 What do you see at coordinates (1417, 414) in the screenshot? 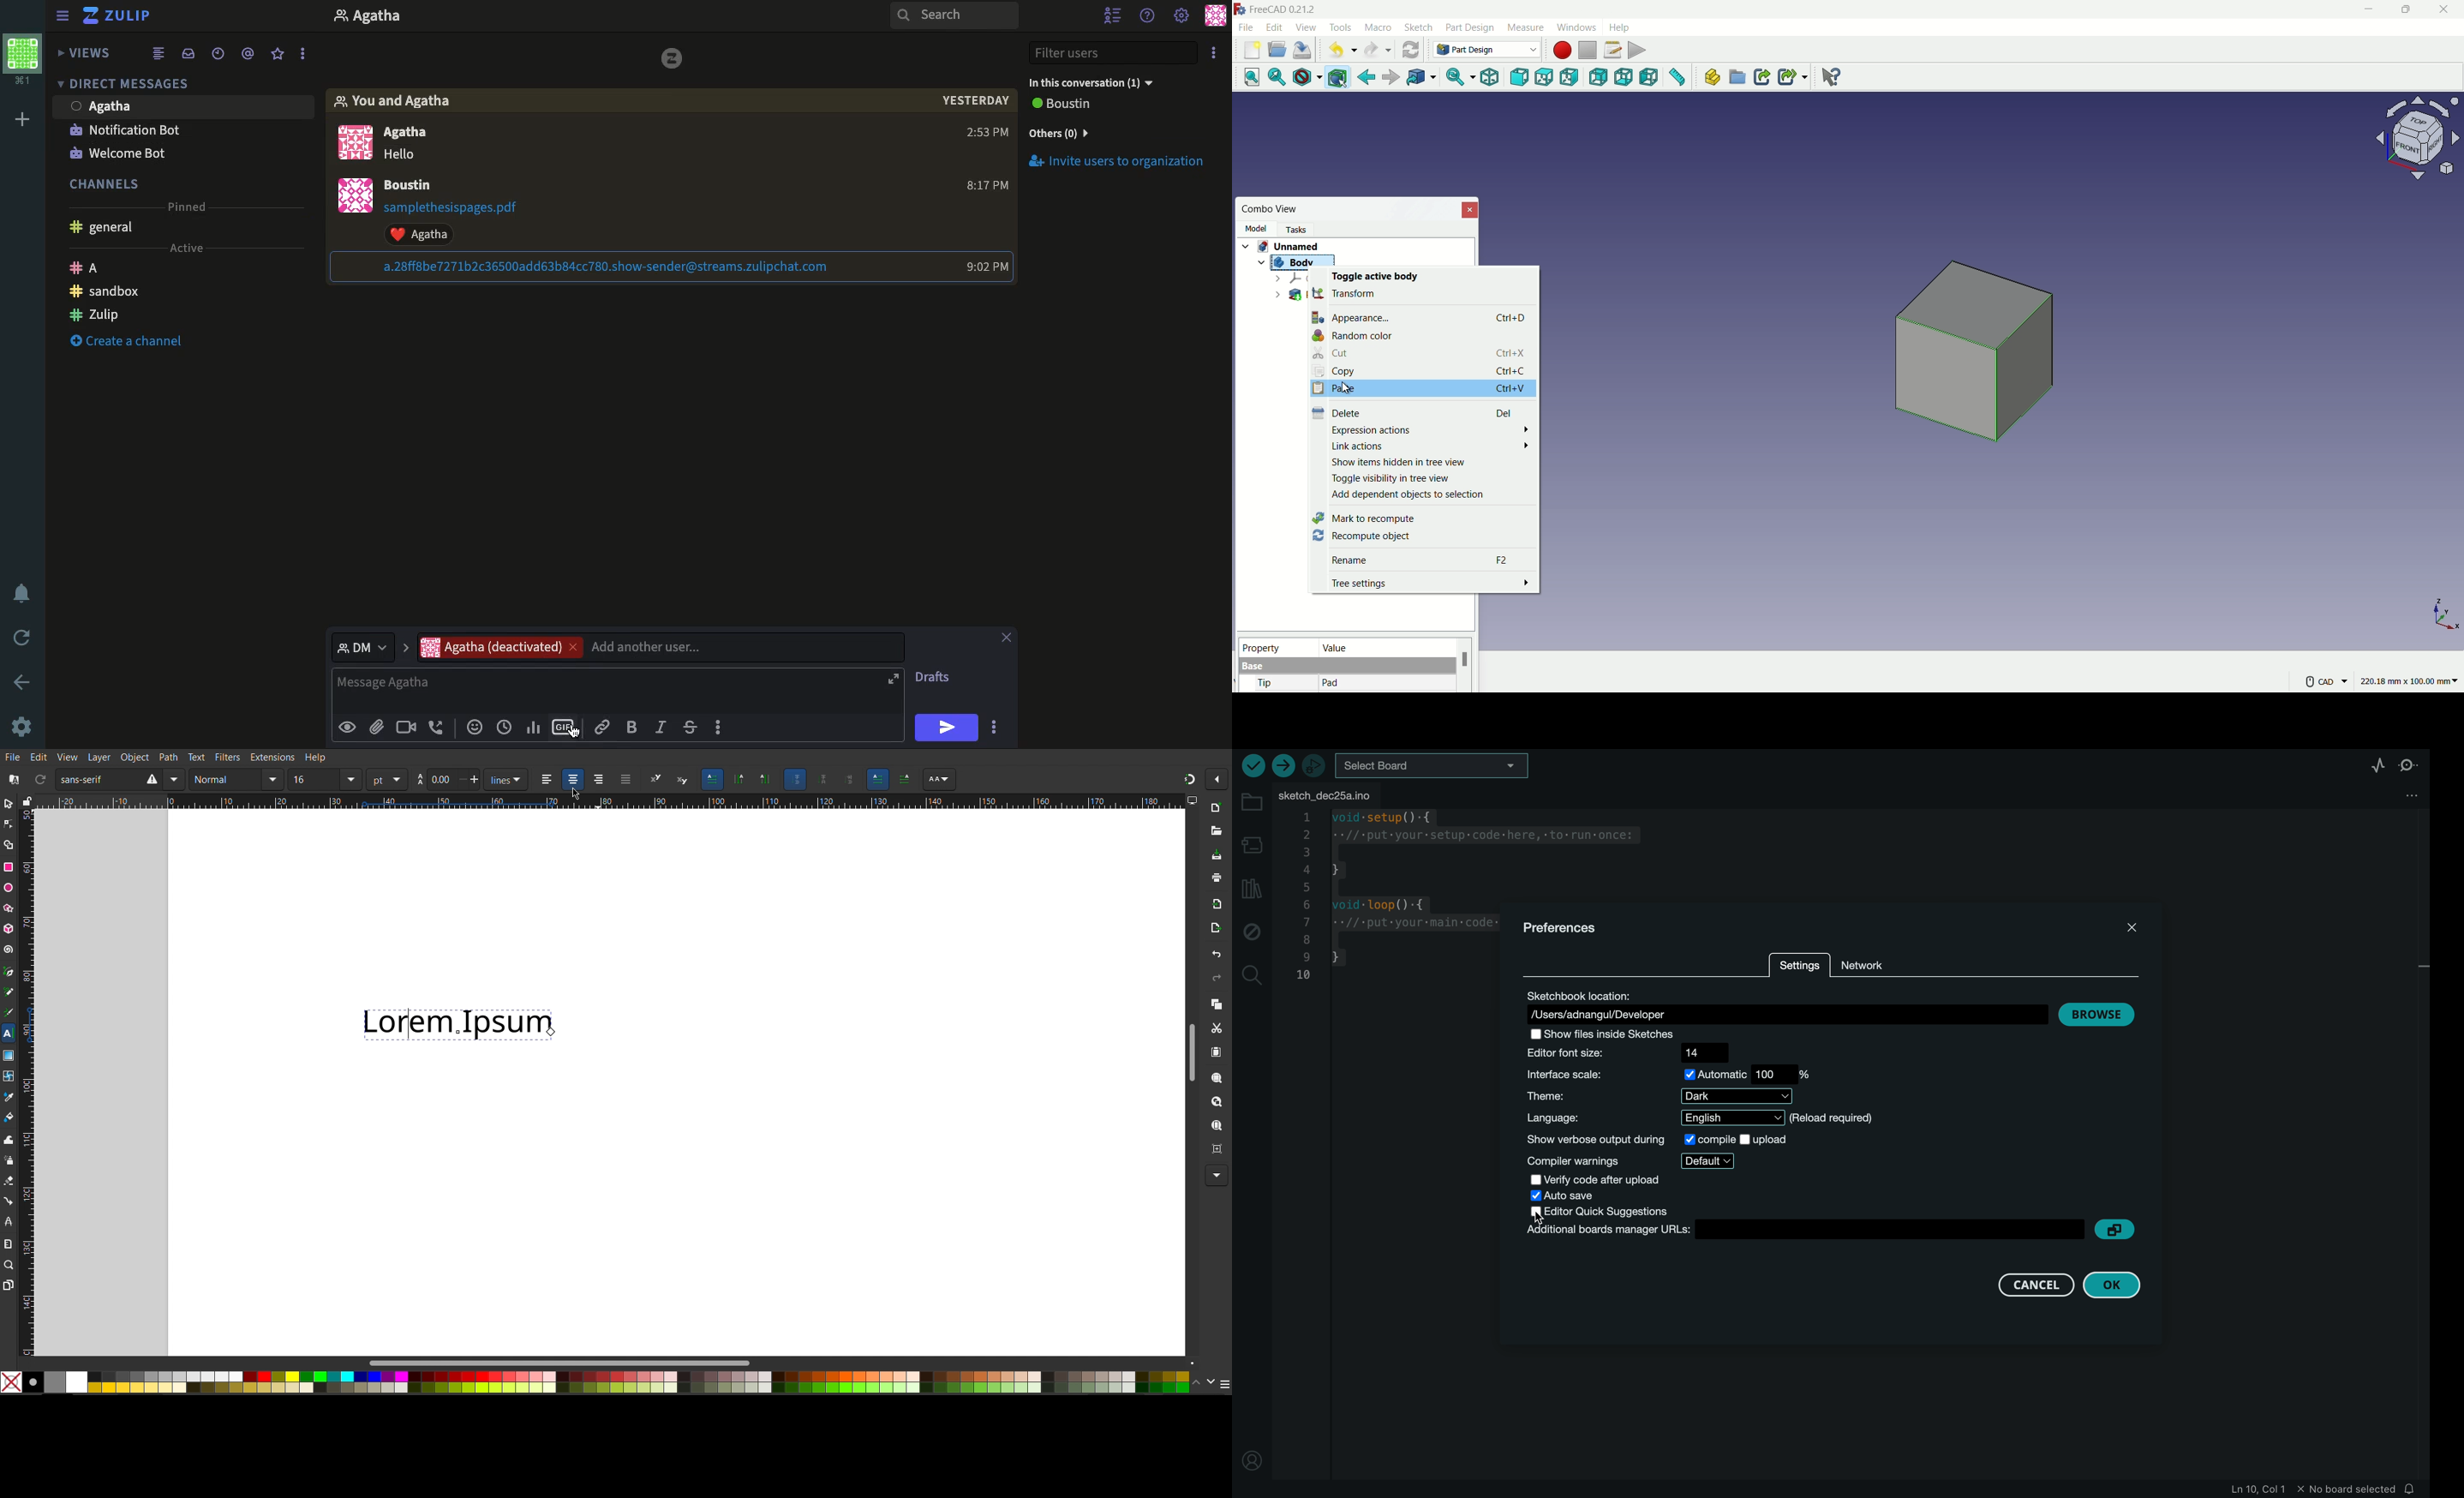
I see `Delete Del` at bounding box center [1417, 414].